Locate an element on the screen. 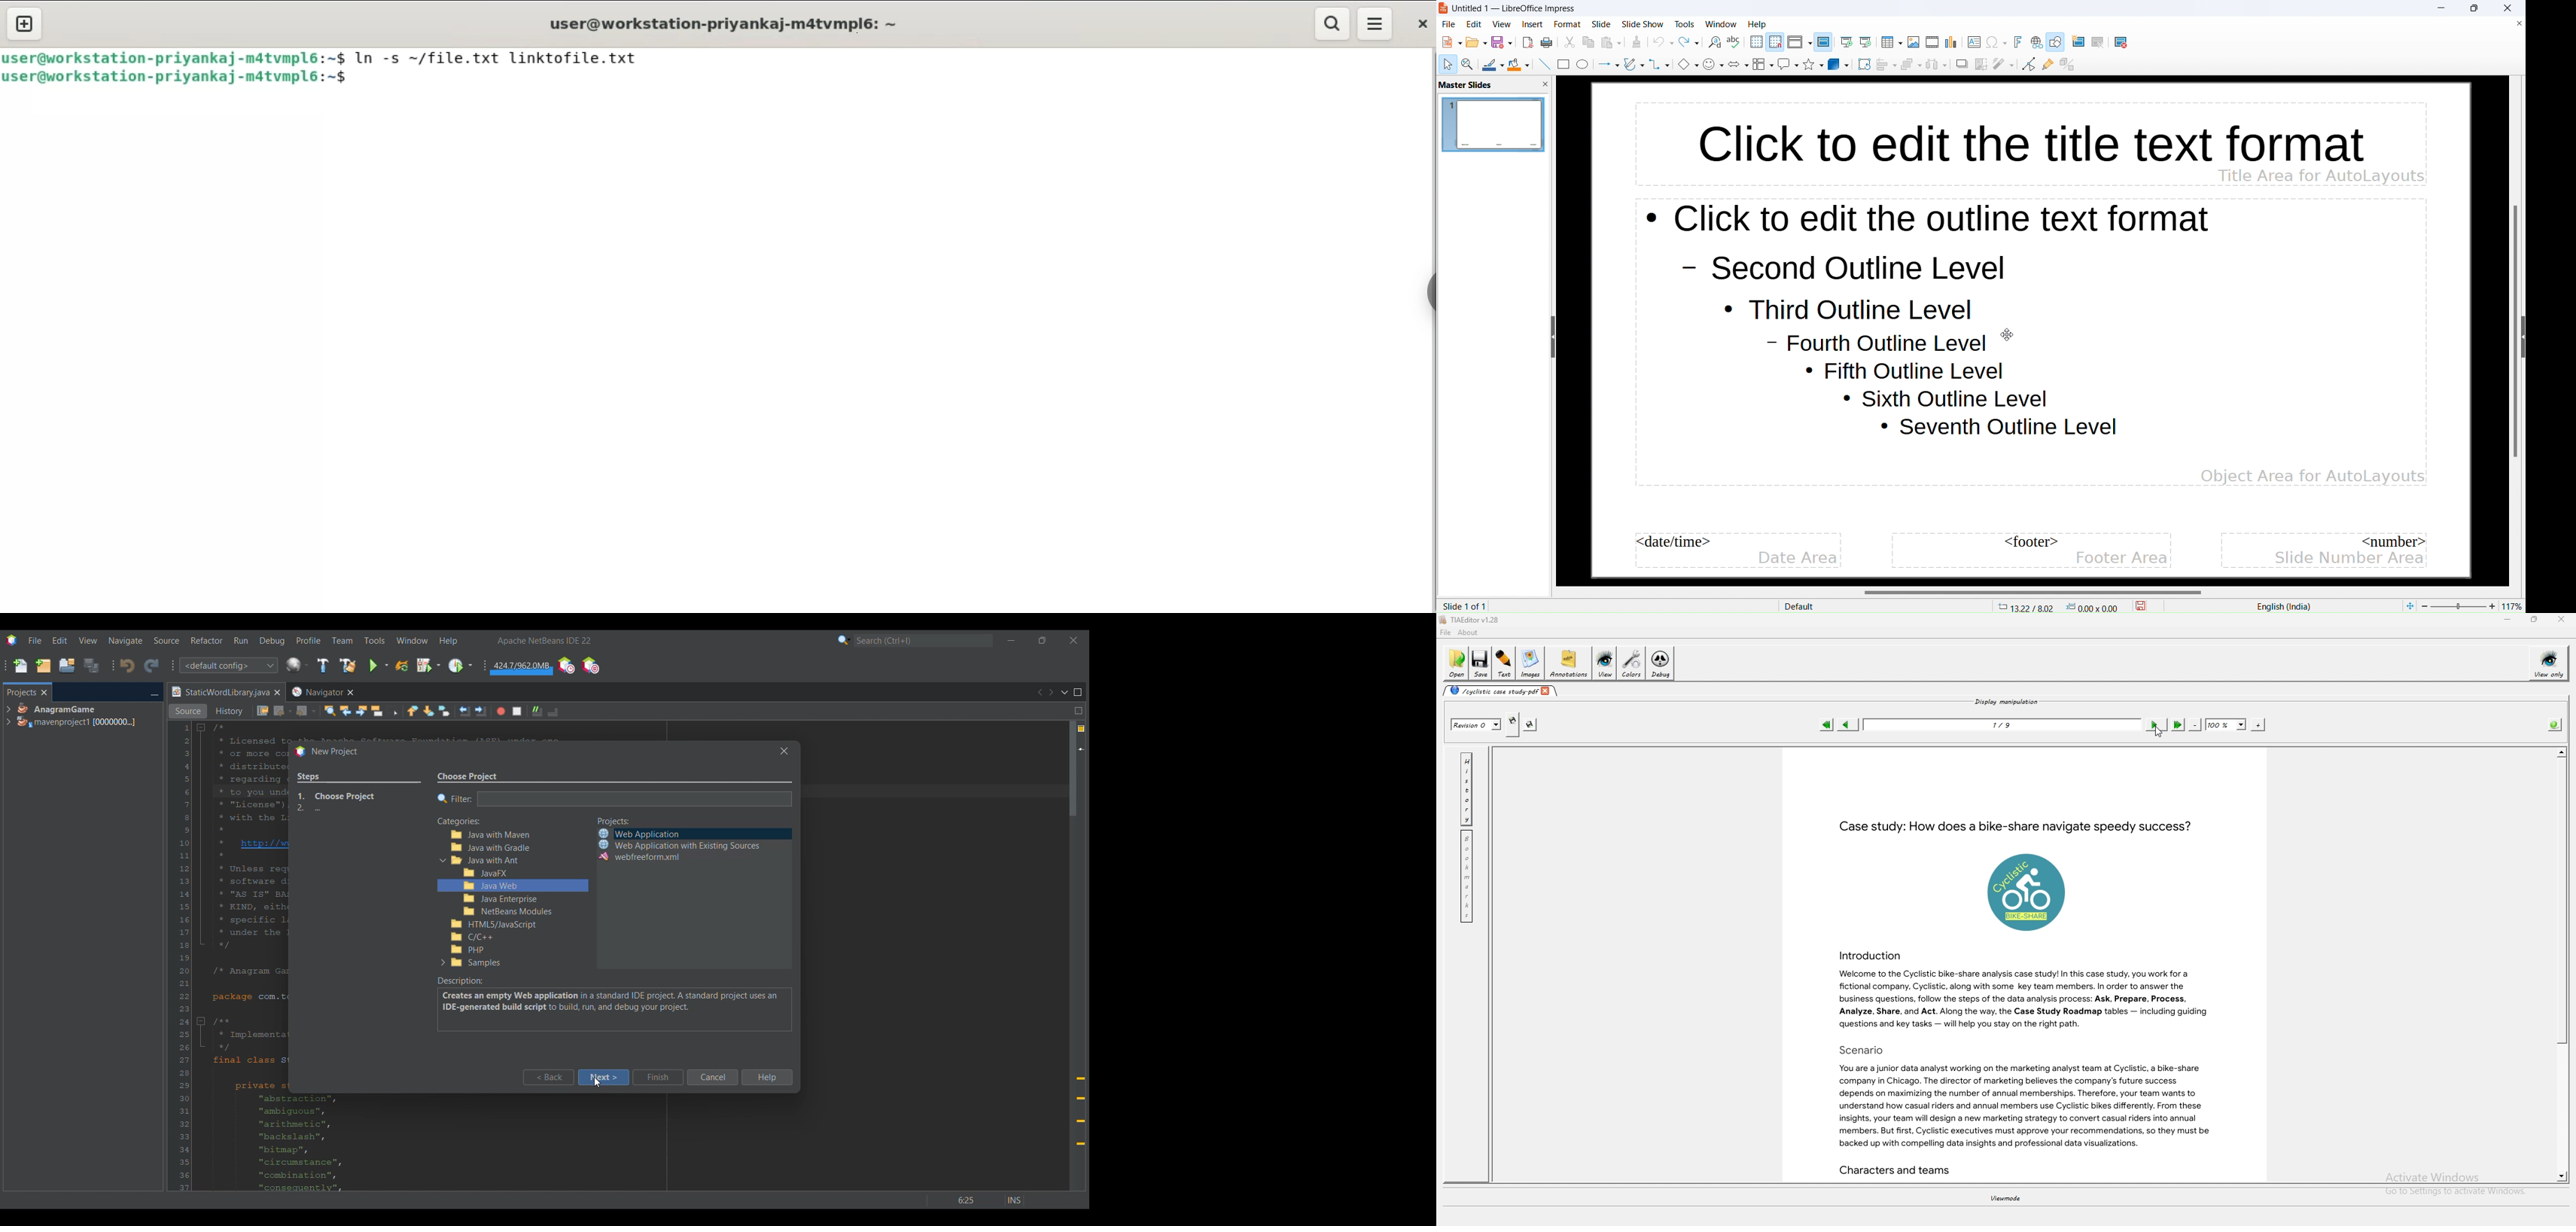 The image size is (2576, 1232). arrange is located at coordinates (1911, 65).